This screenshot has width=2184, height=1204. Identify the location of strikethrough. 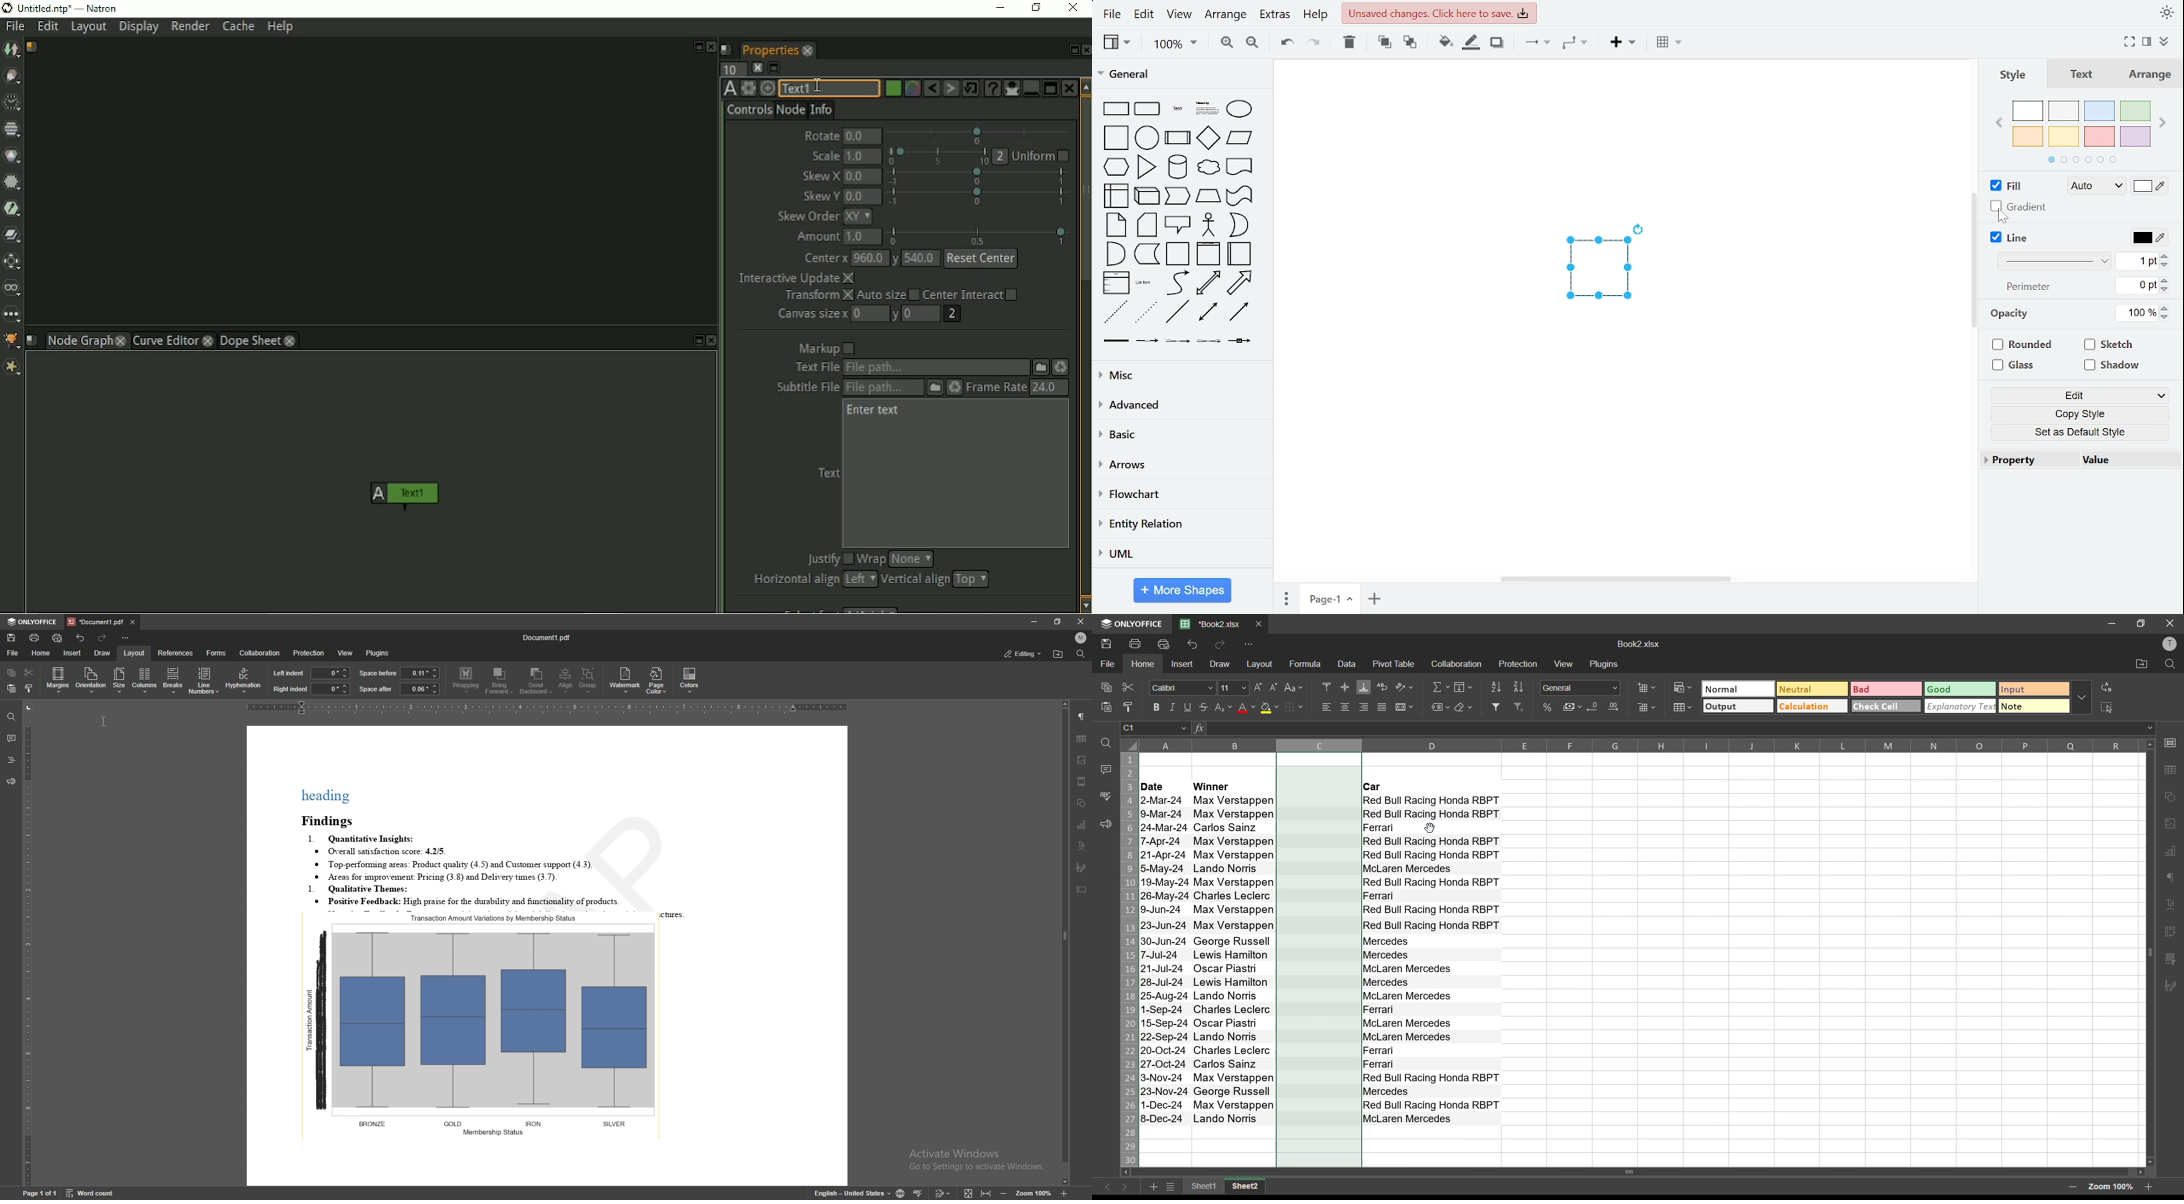
(1206, 707).